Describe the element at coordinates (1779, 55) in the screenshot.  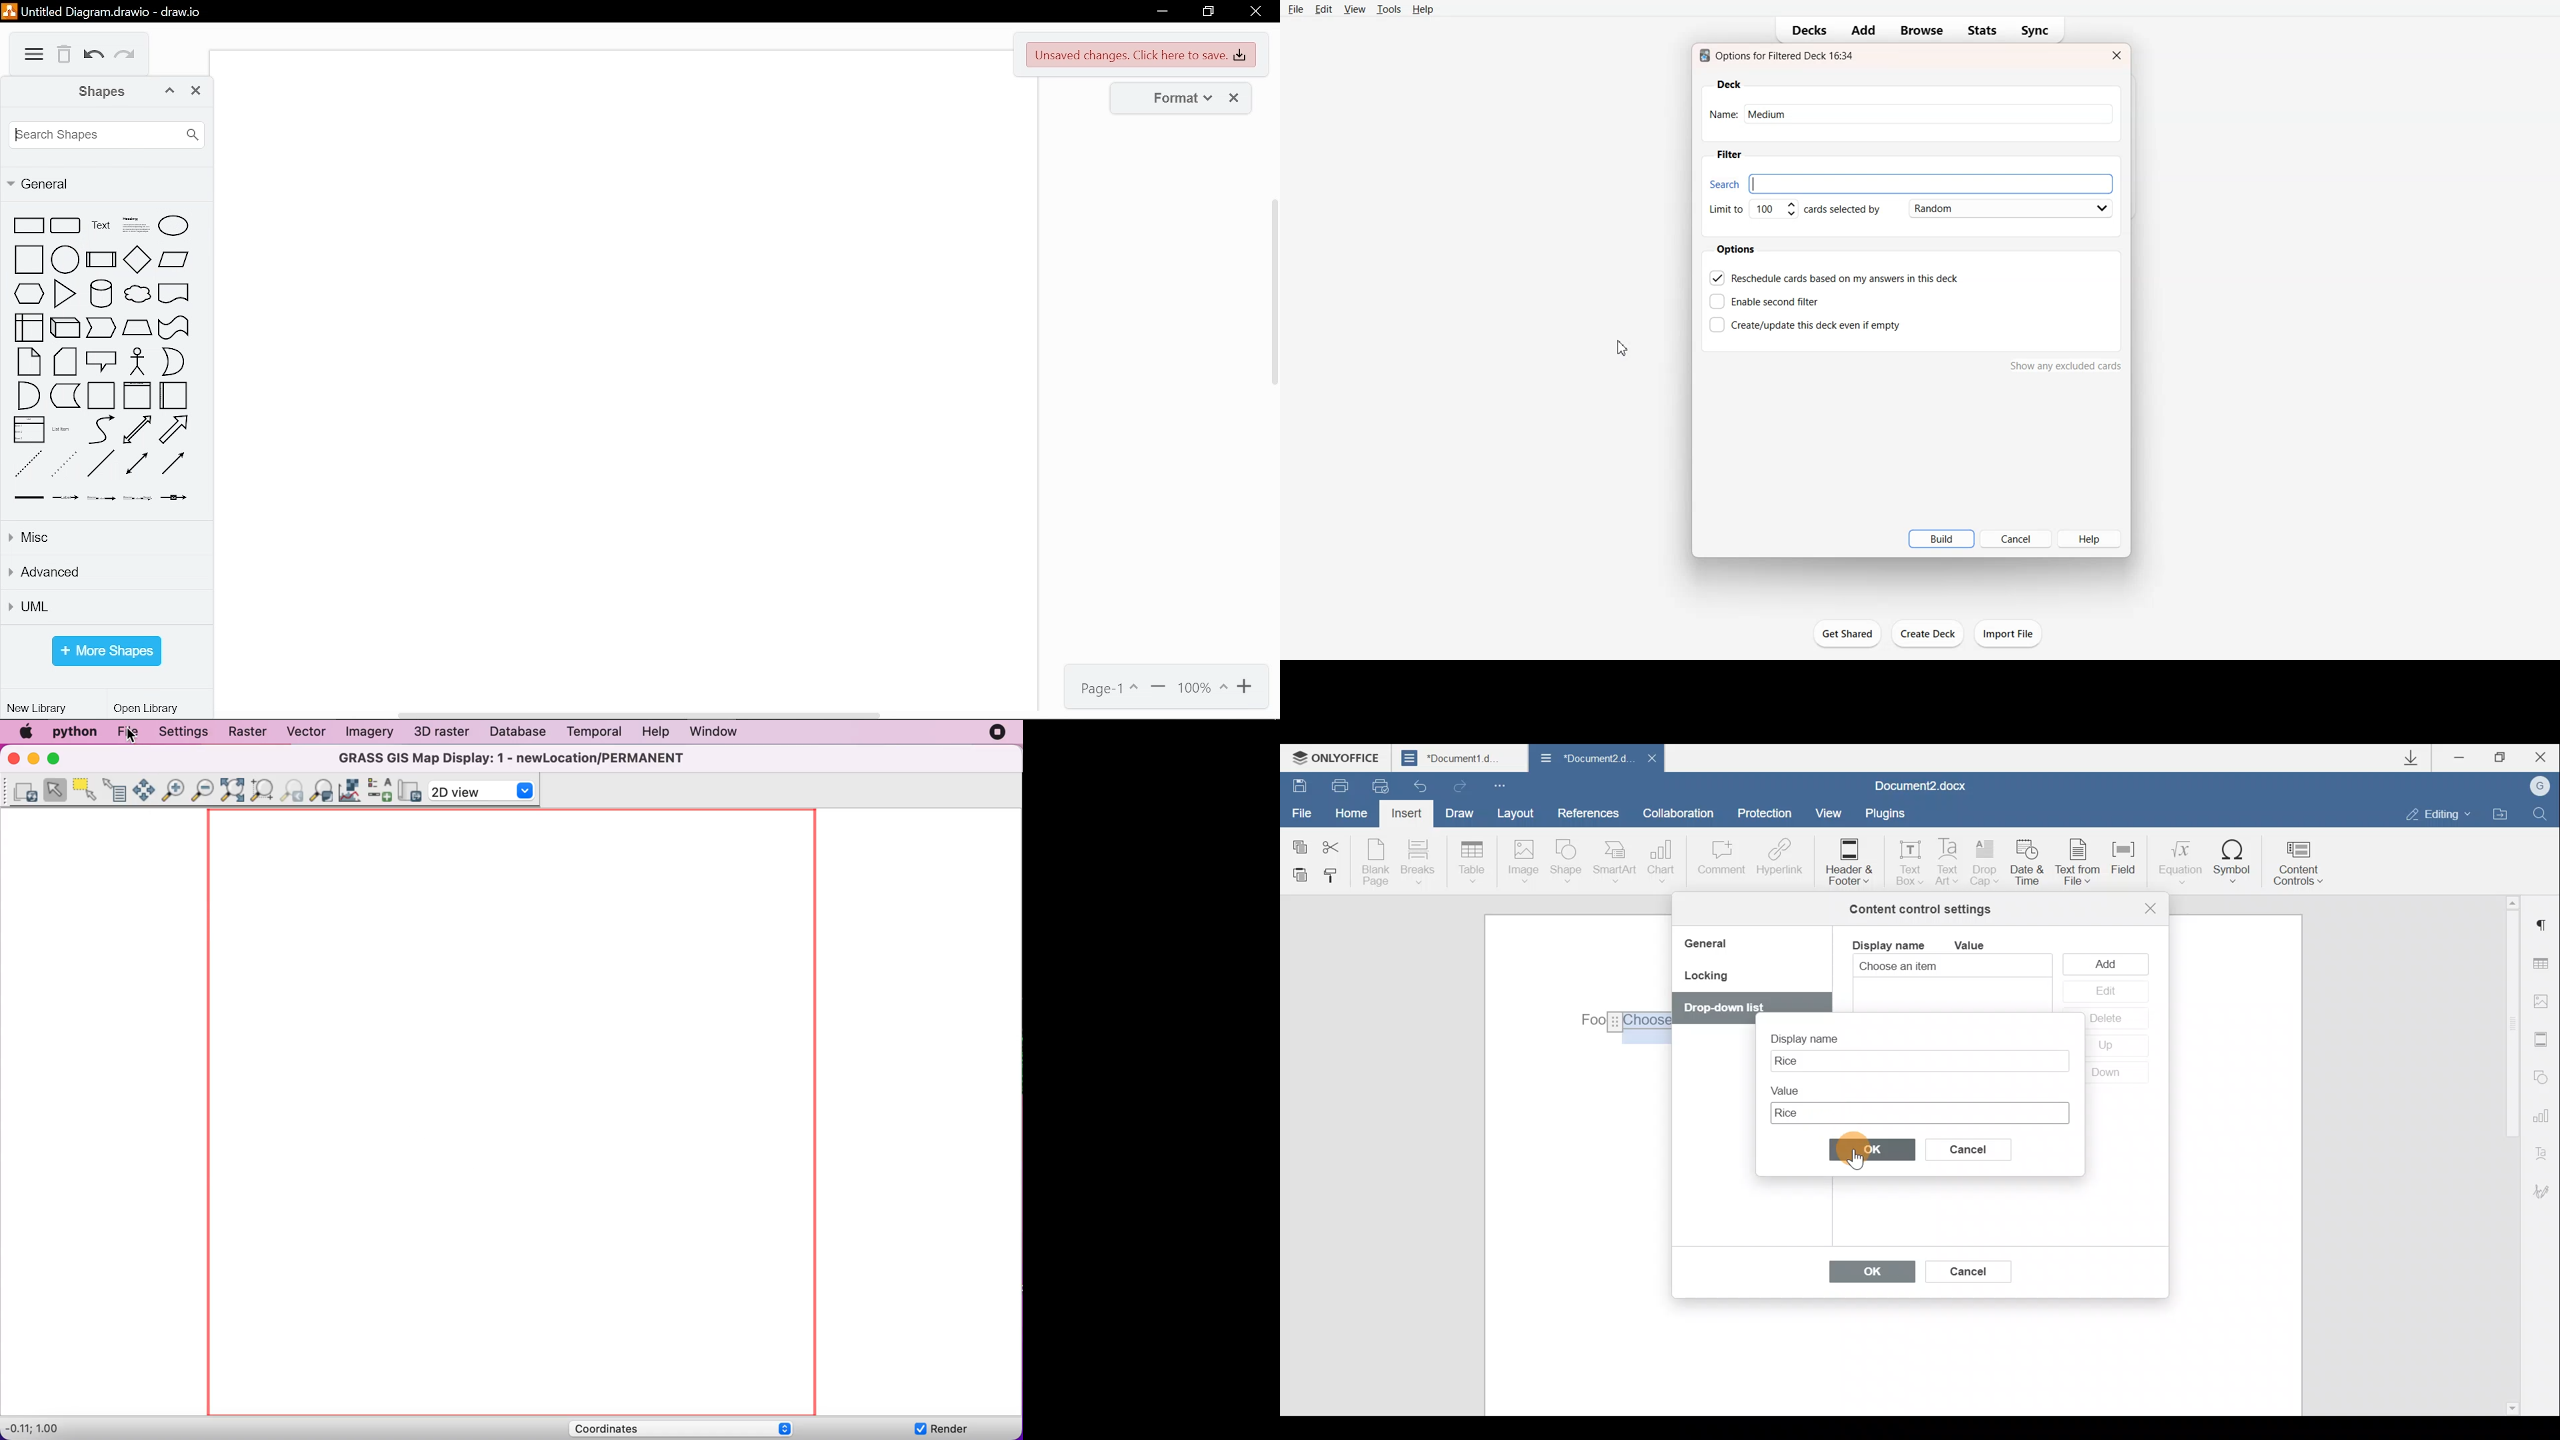
I see `Text` at that location.